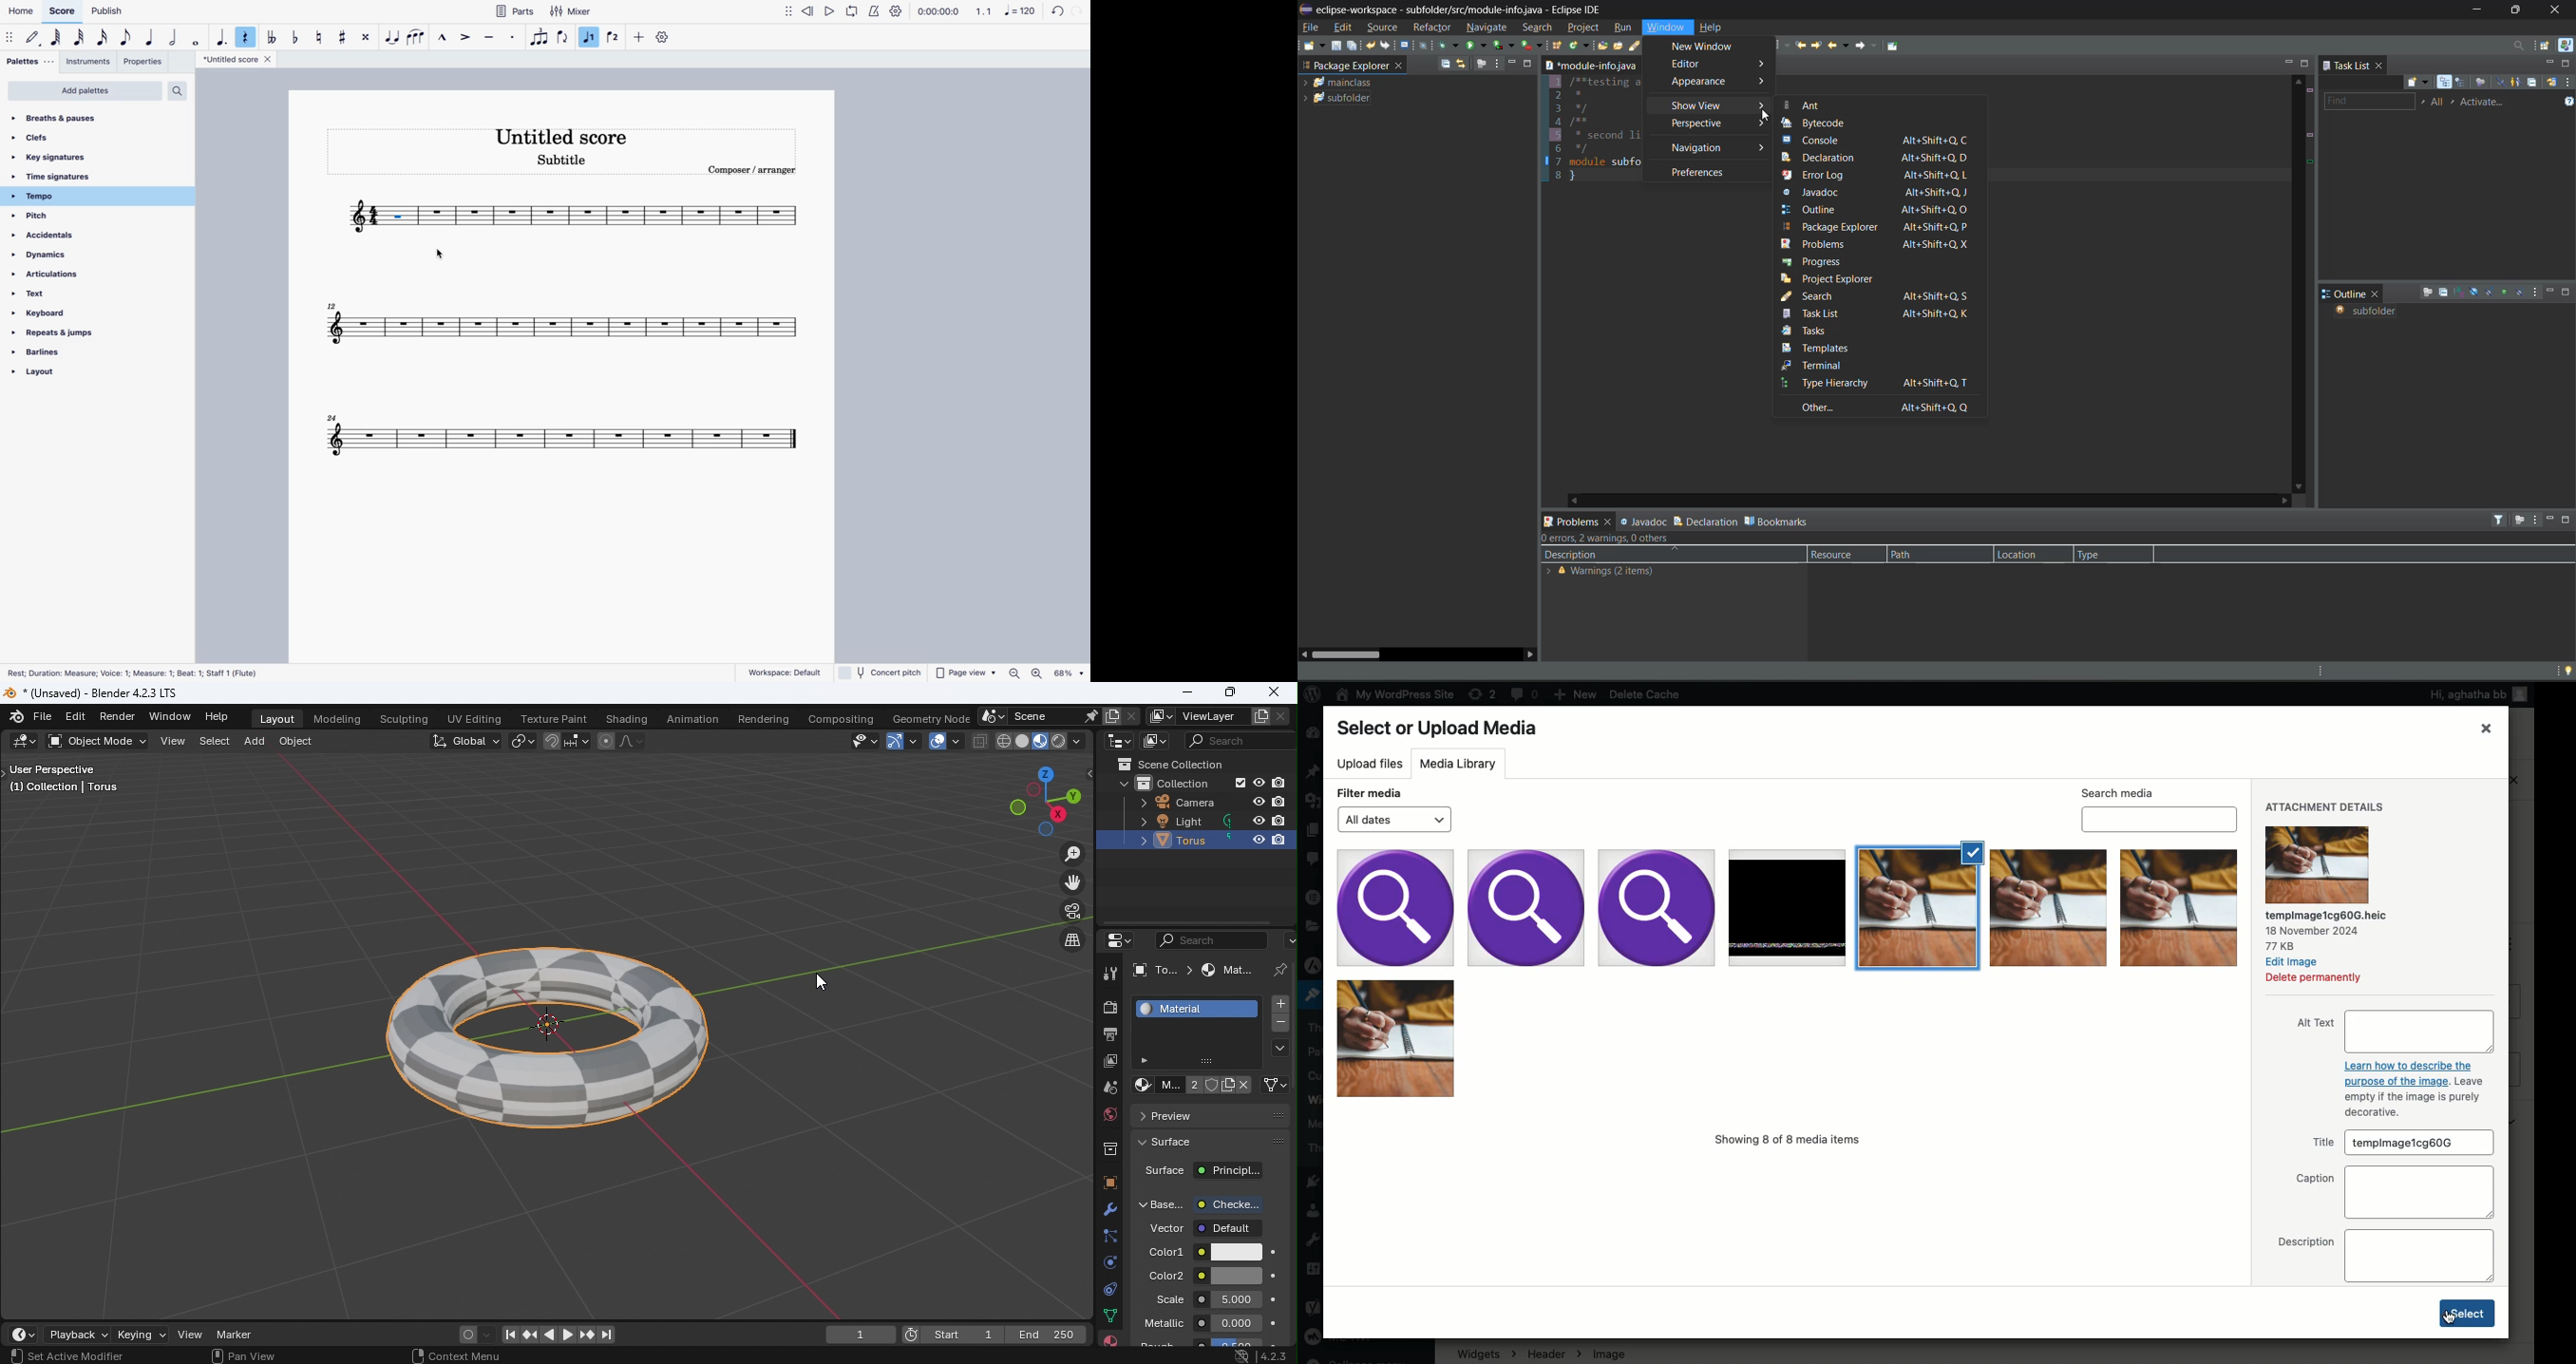  I want to click on Upload files, so click(1370, 764).